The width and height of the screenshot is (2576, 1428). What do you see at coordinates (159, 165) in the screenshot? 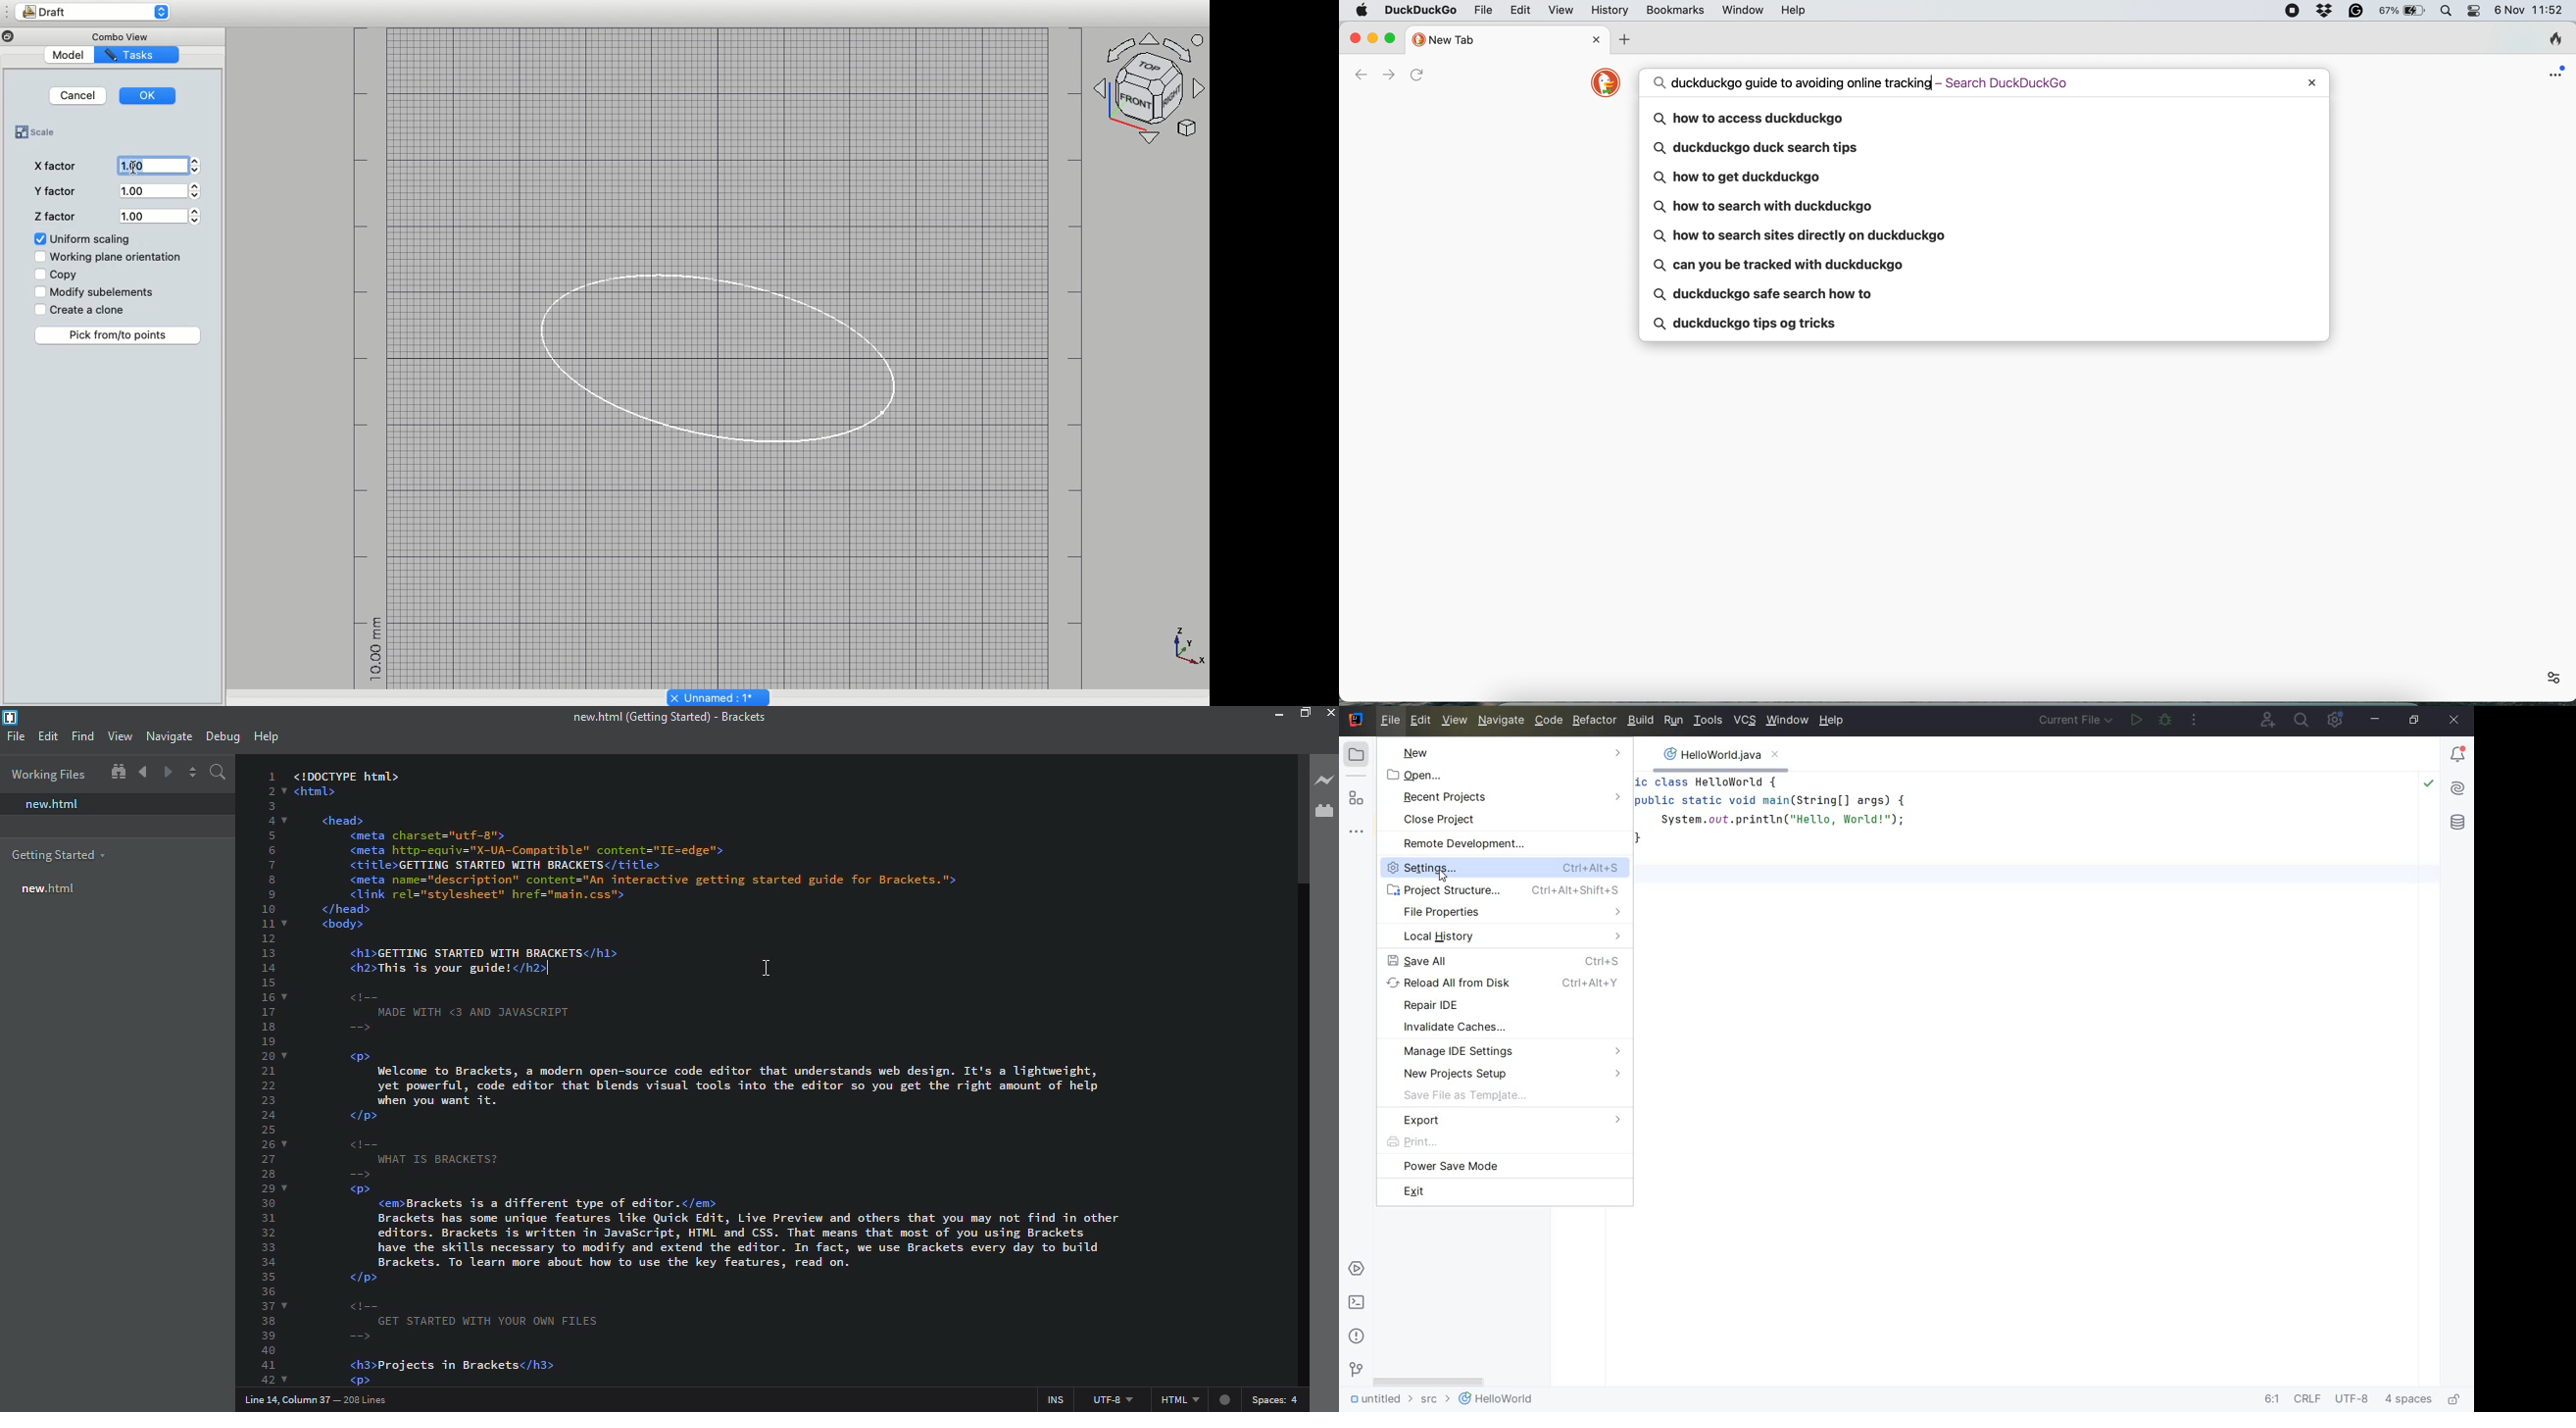
I see `1.00` at bounding box center [159, 165].